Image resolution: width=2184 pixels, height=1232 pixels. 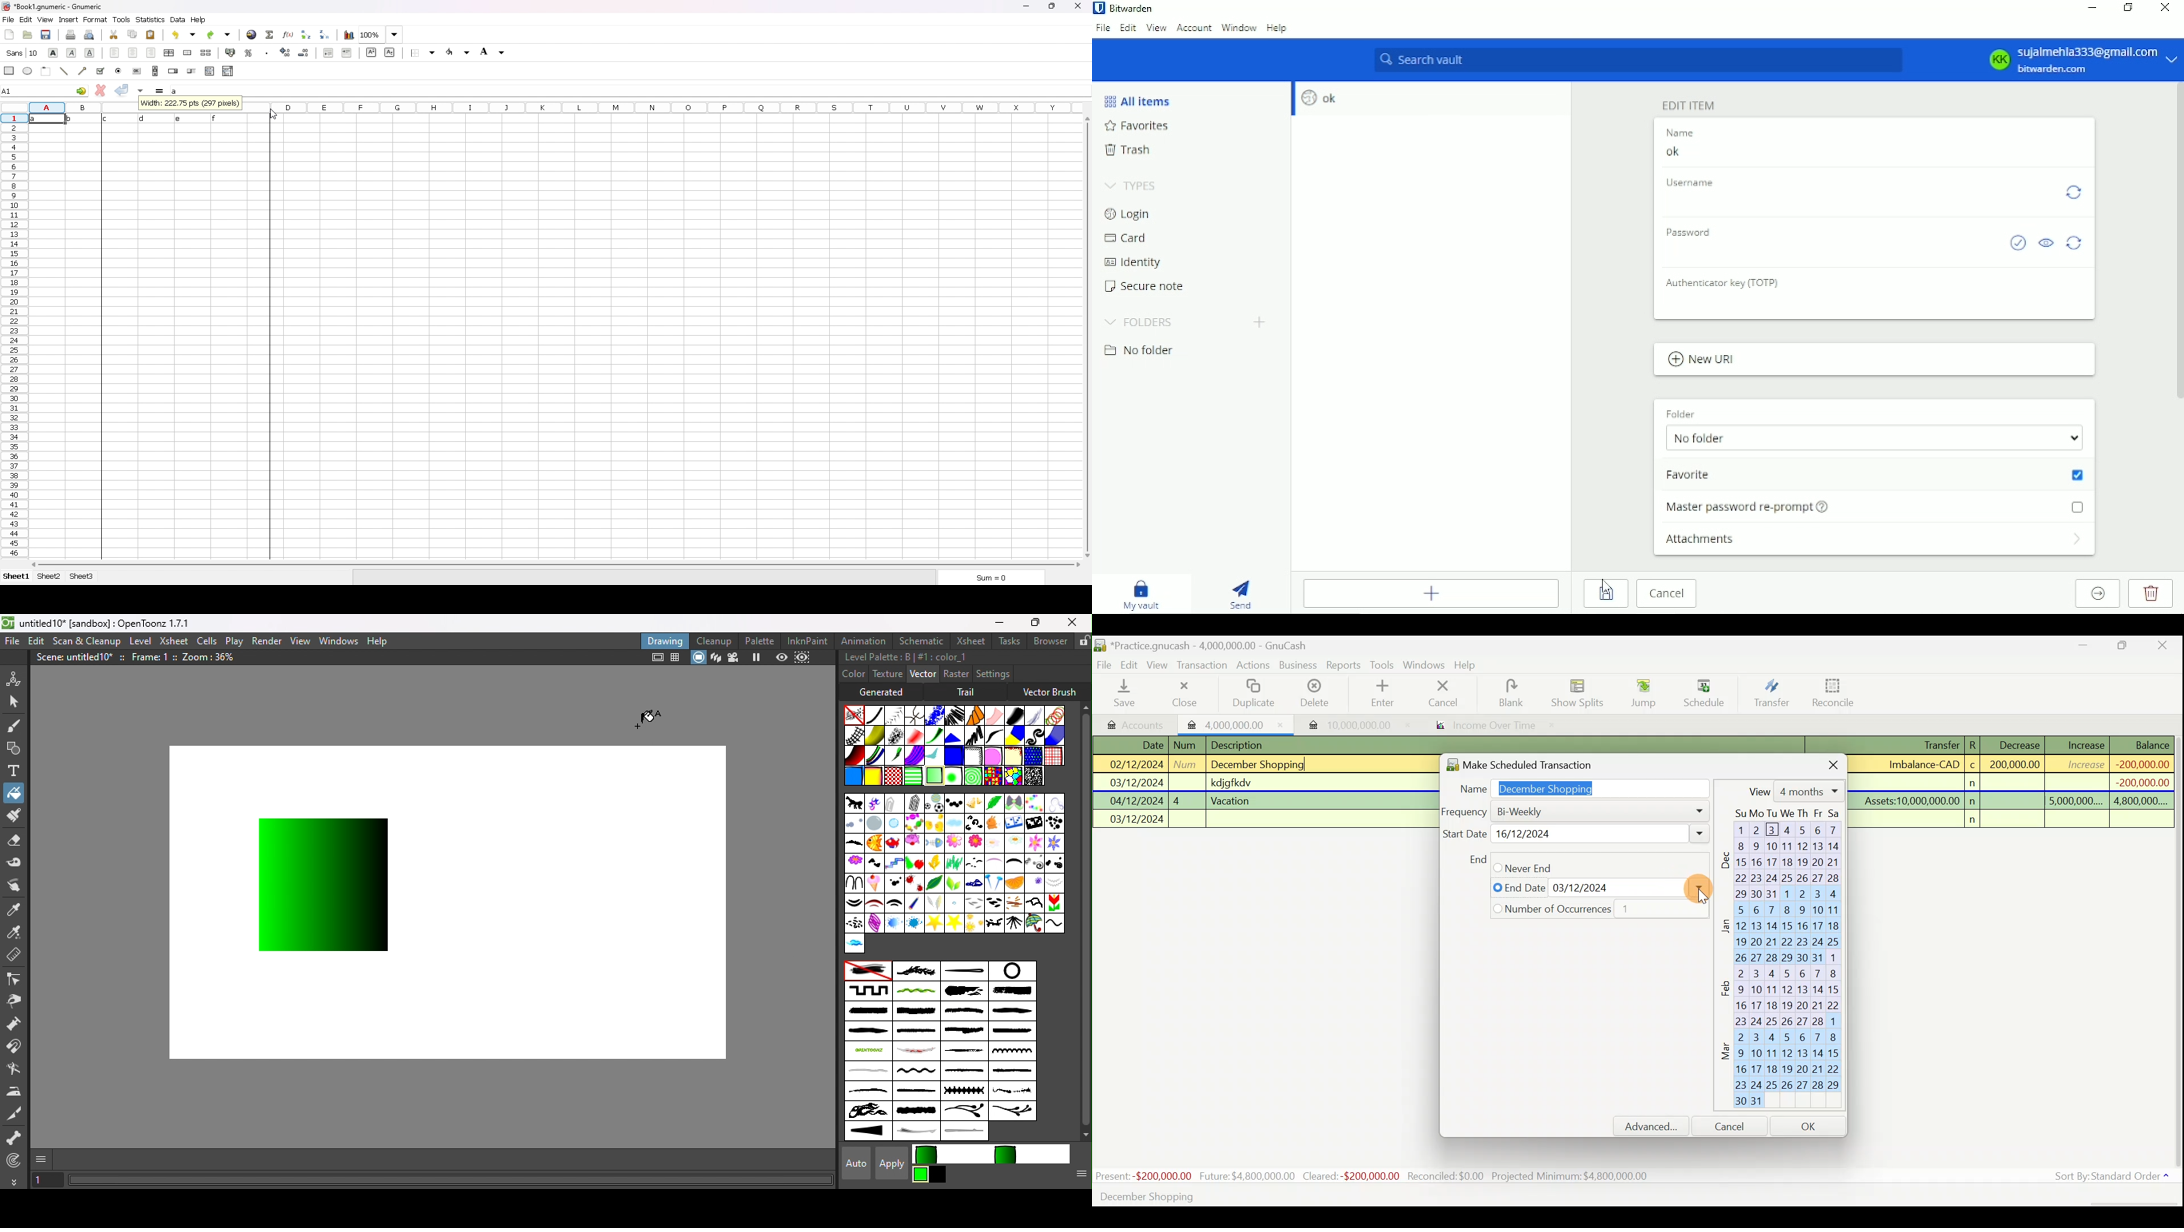 What do you see at coordinates (1277, 28) in the screenshot?
I see `Help` at bounding box center [1277, 28].